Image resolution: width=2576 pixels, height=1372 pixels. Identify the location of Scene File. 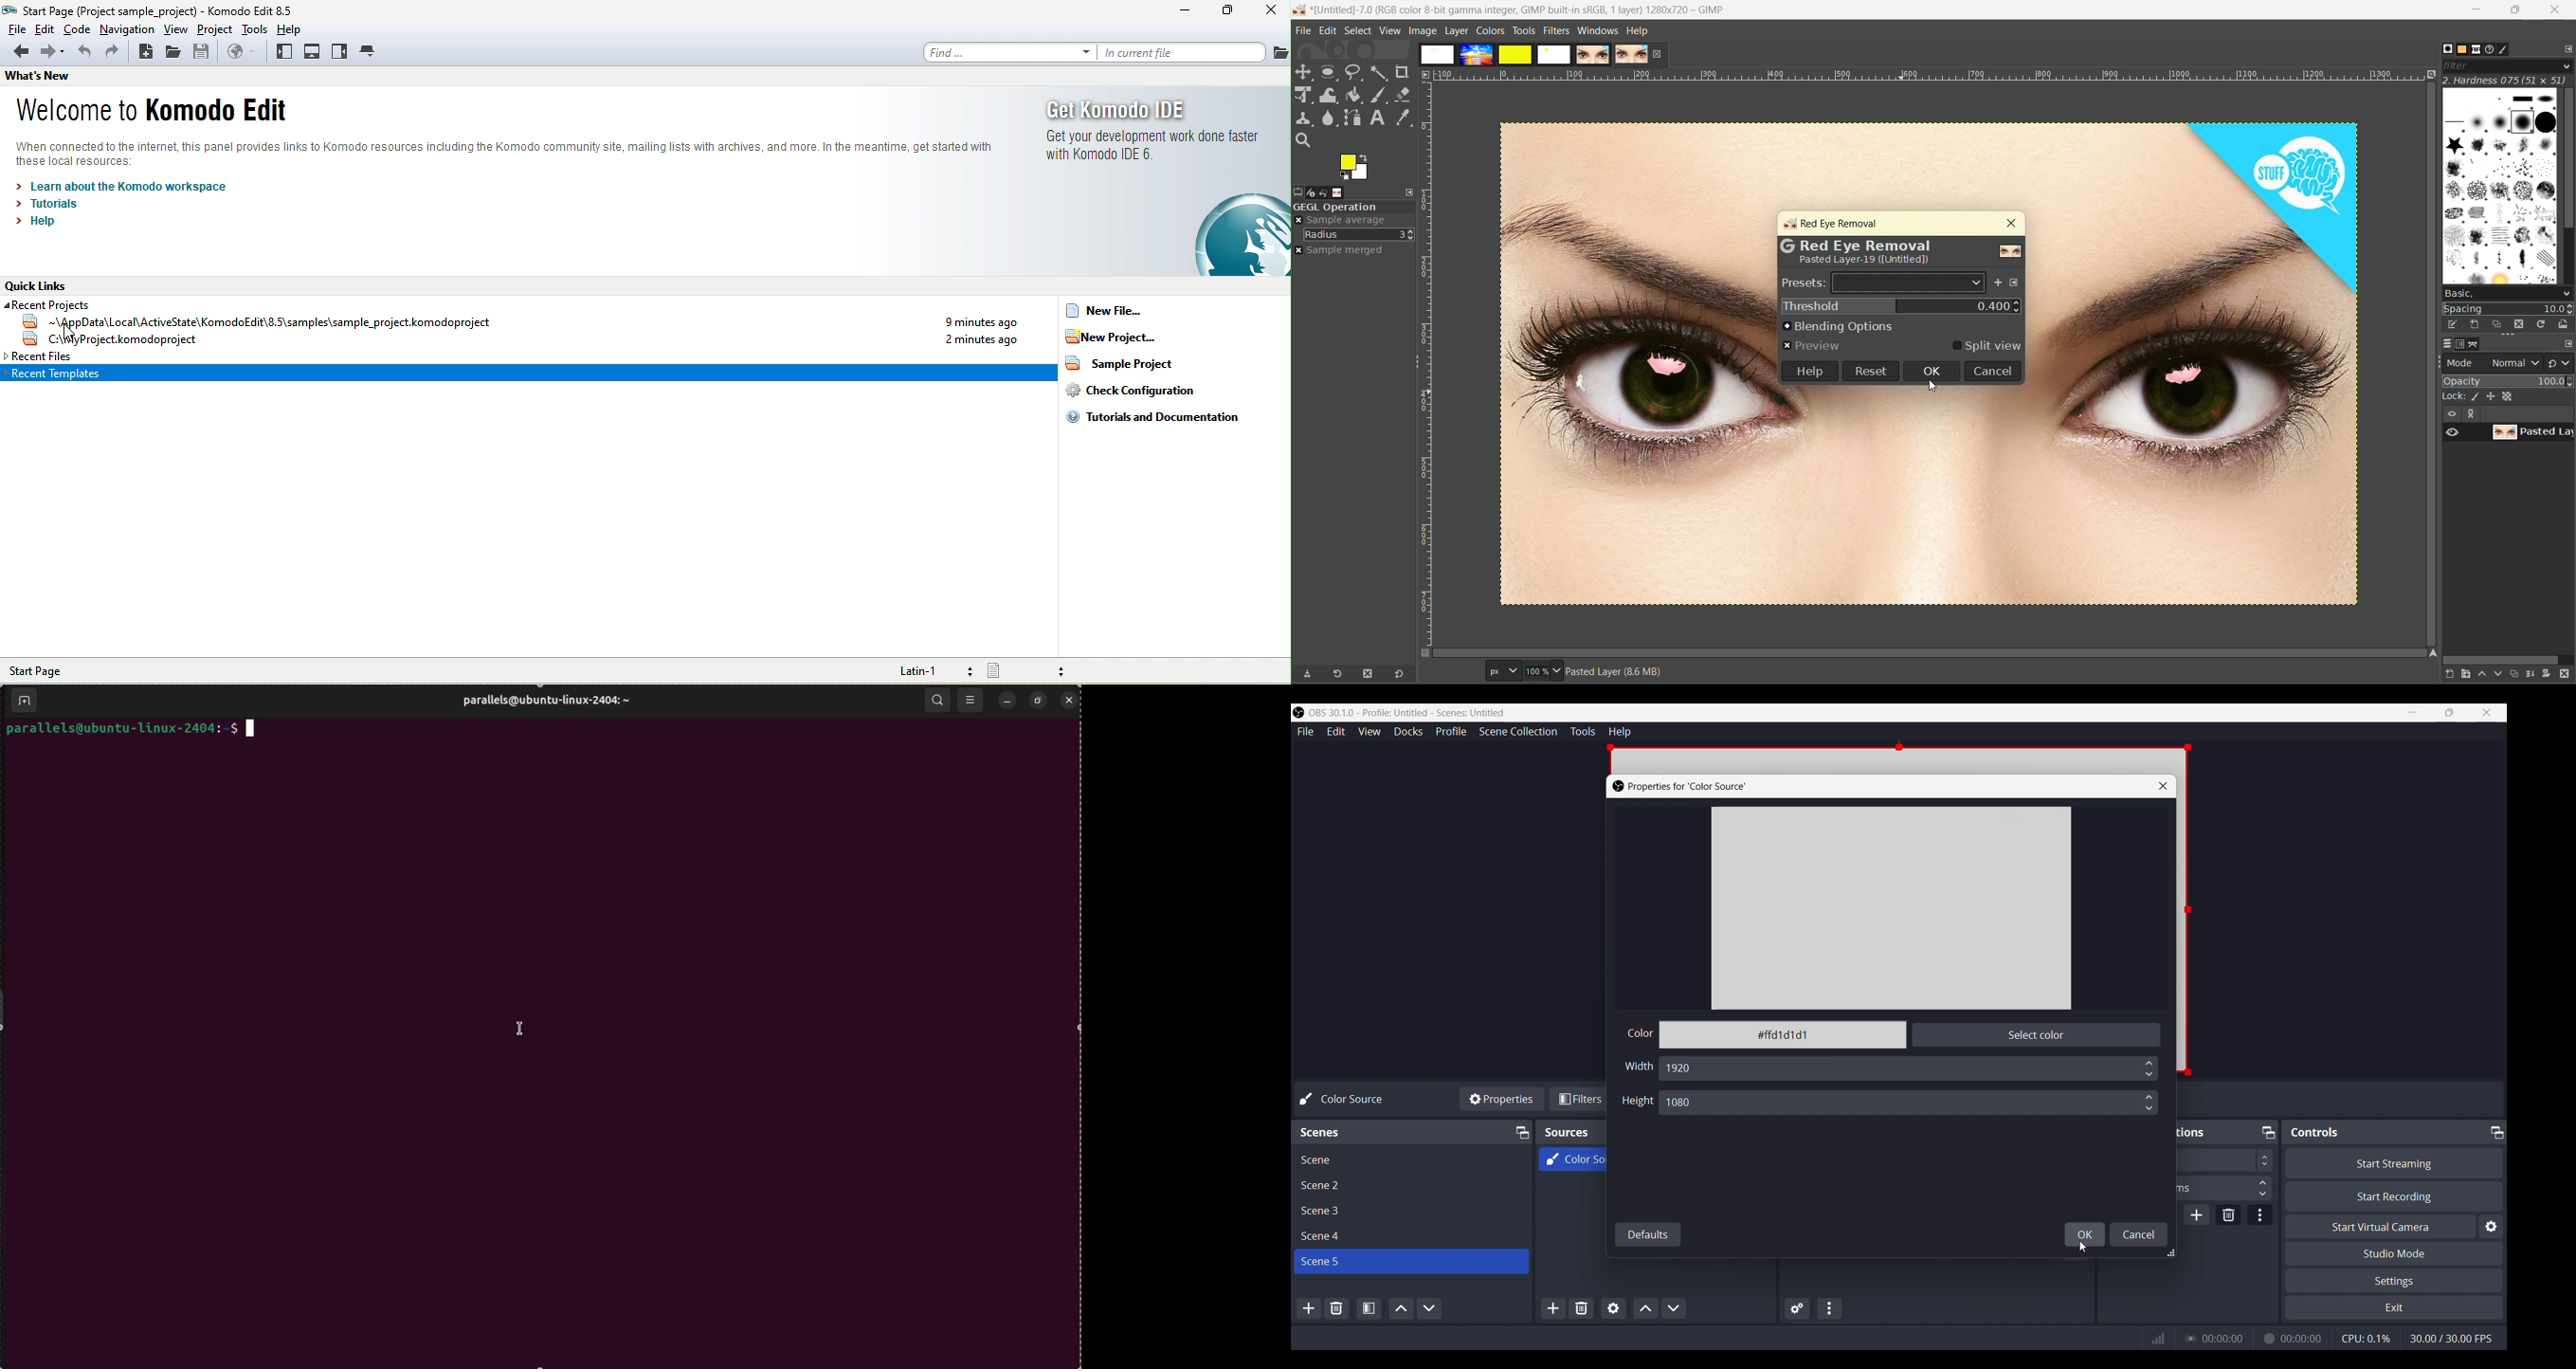
(1410, 1158).